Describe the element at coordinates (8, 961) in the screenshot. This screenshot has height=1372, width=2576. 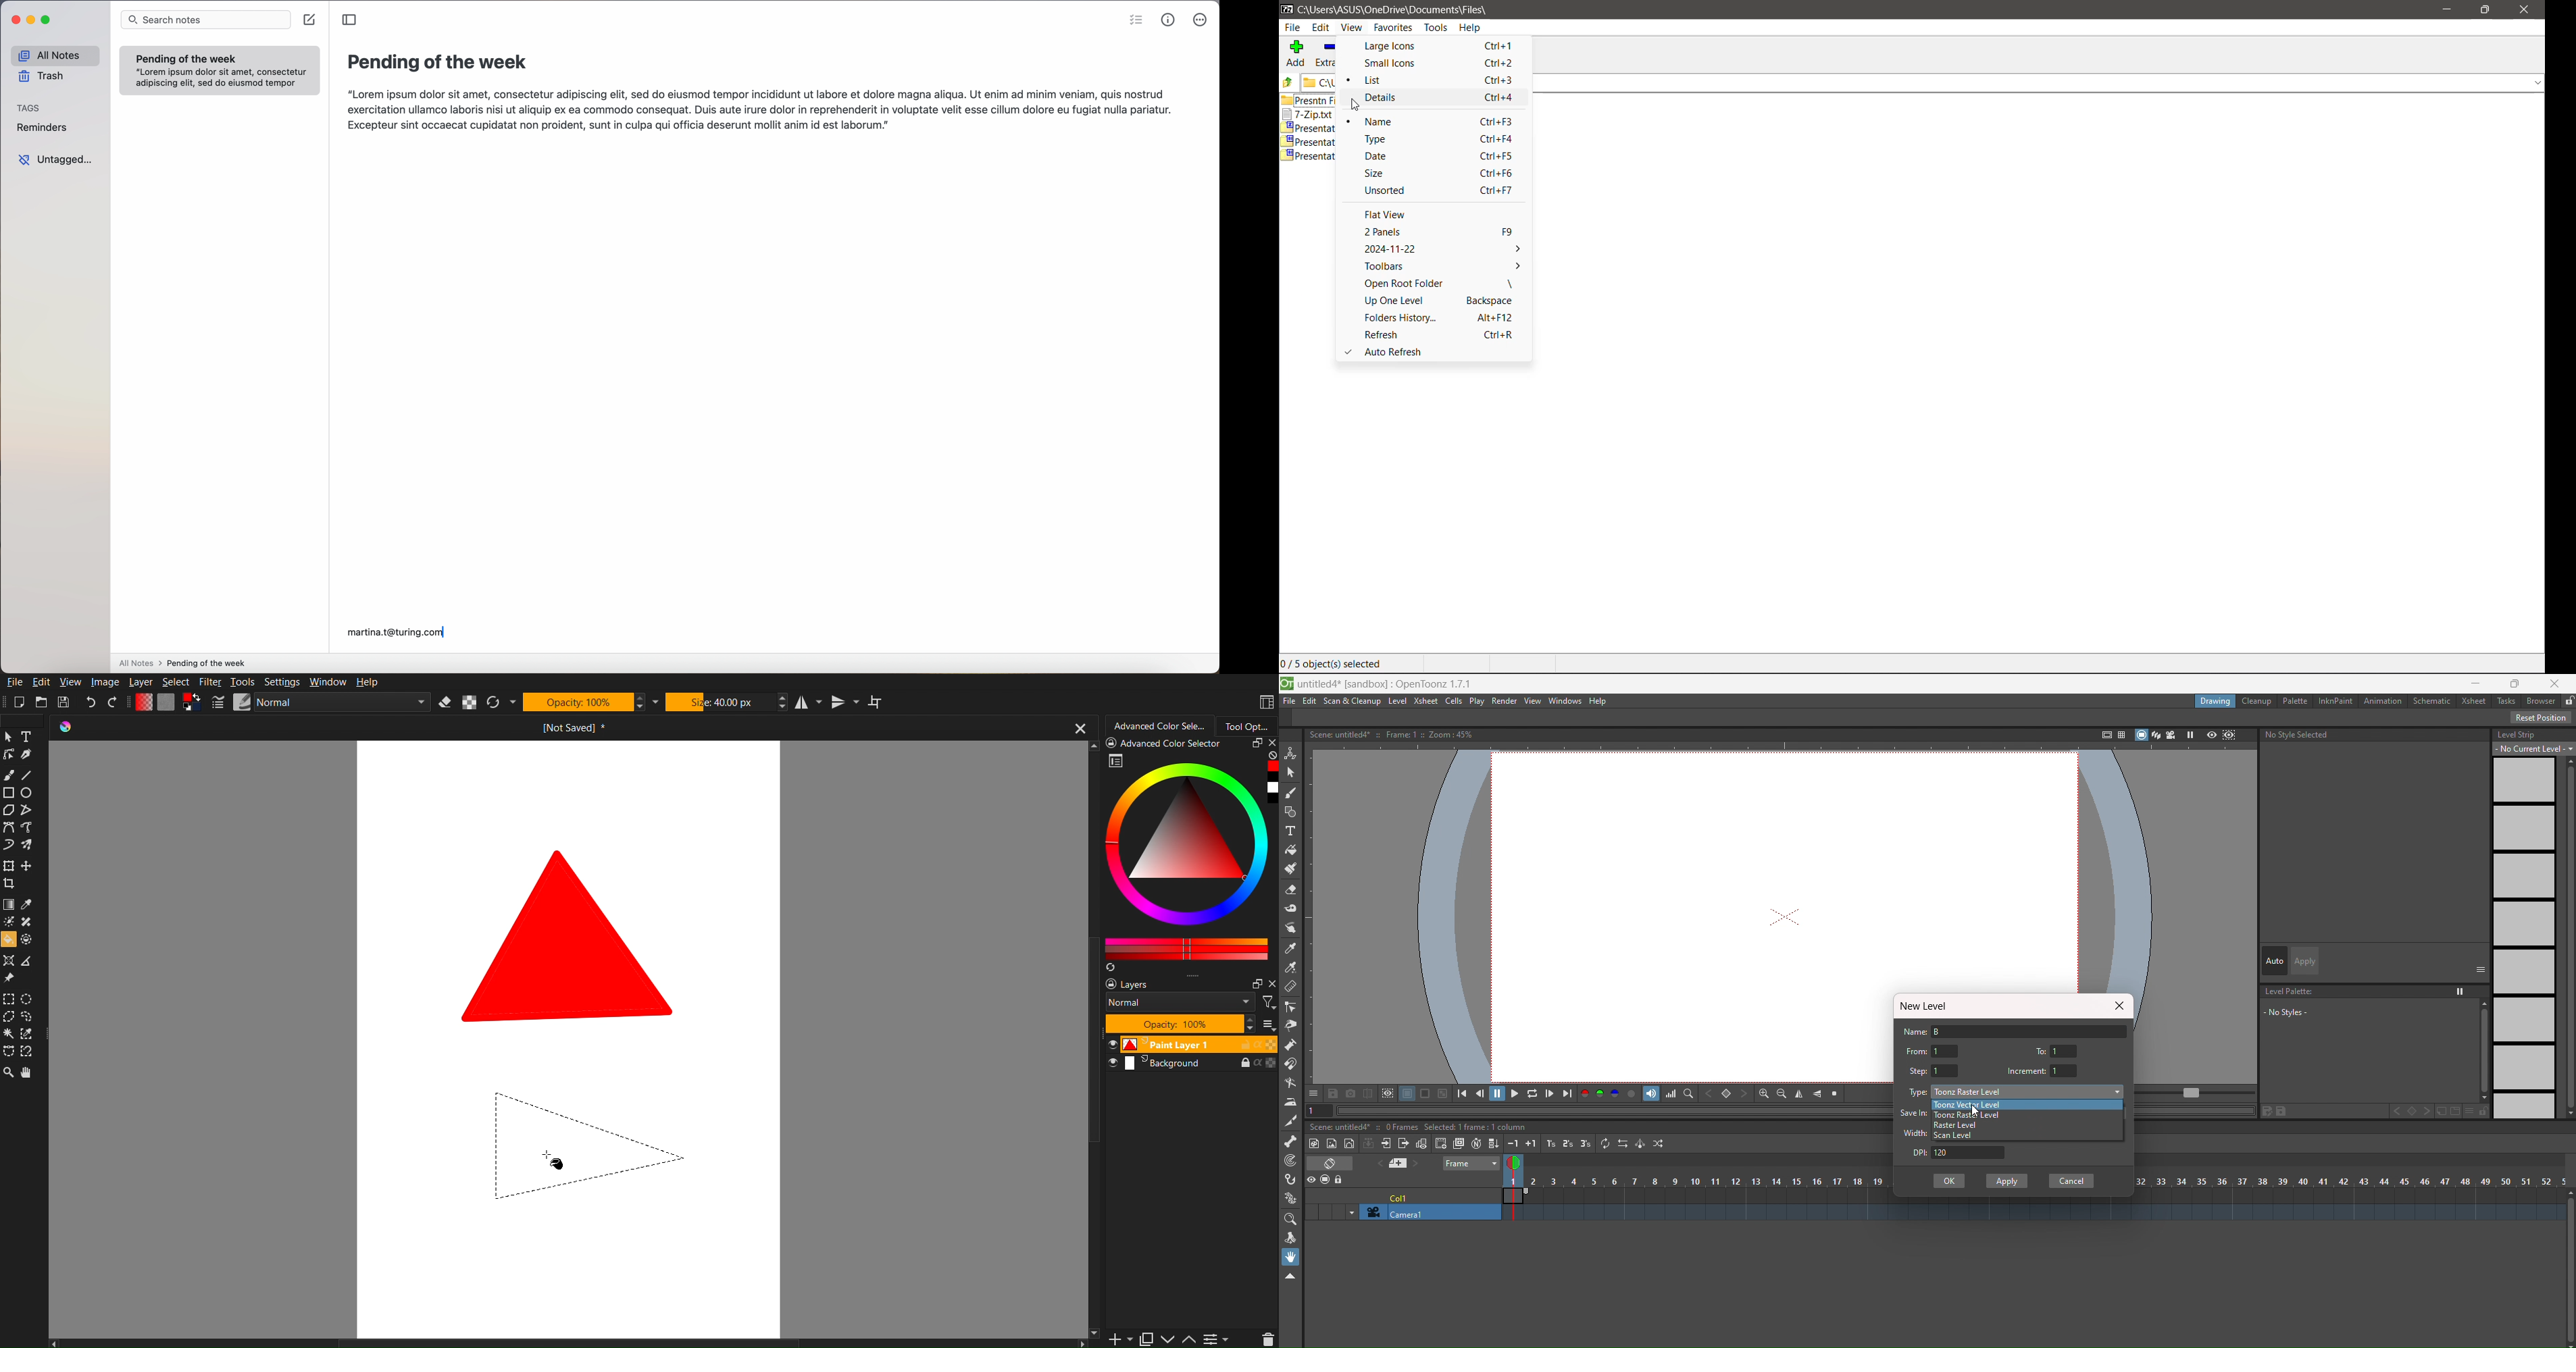
I see `Shapper` at that location.